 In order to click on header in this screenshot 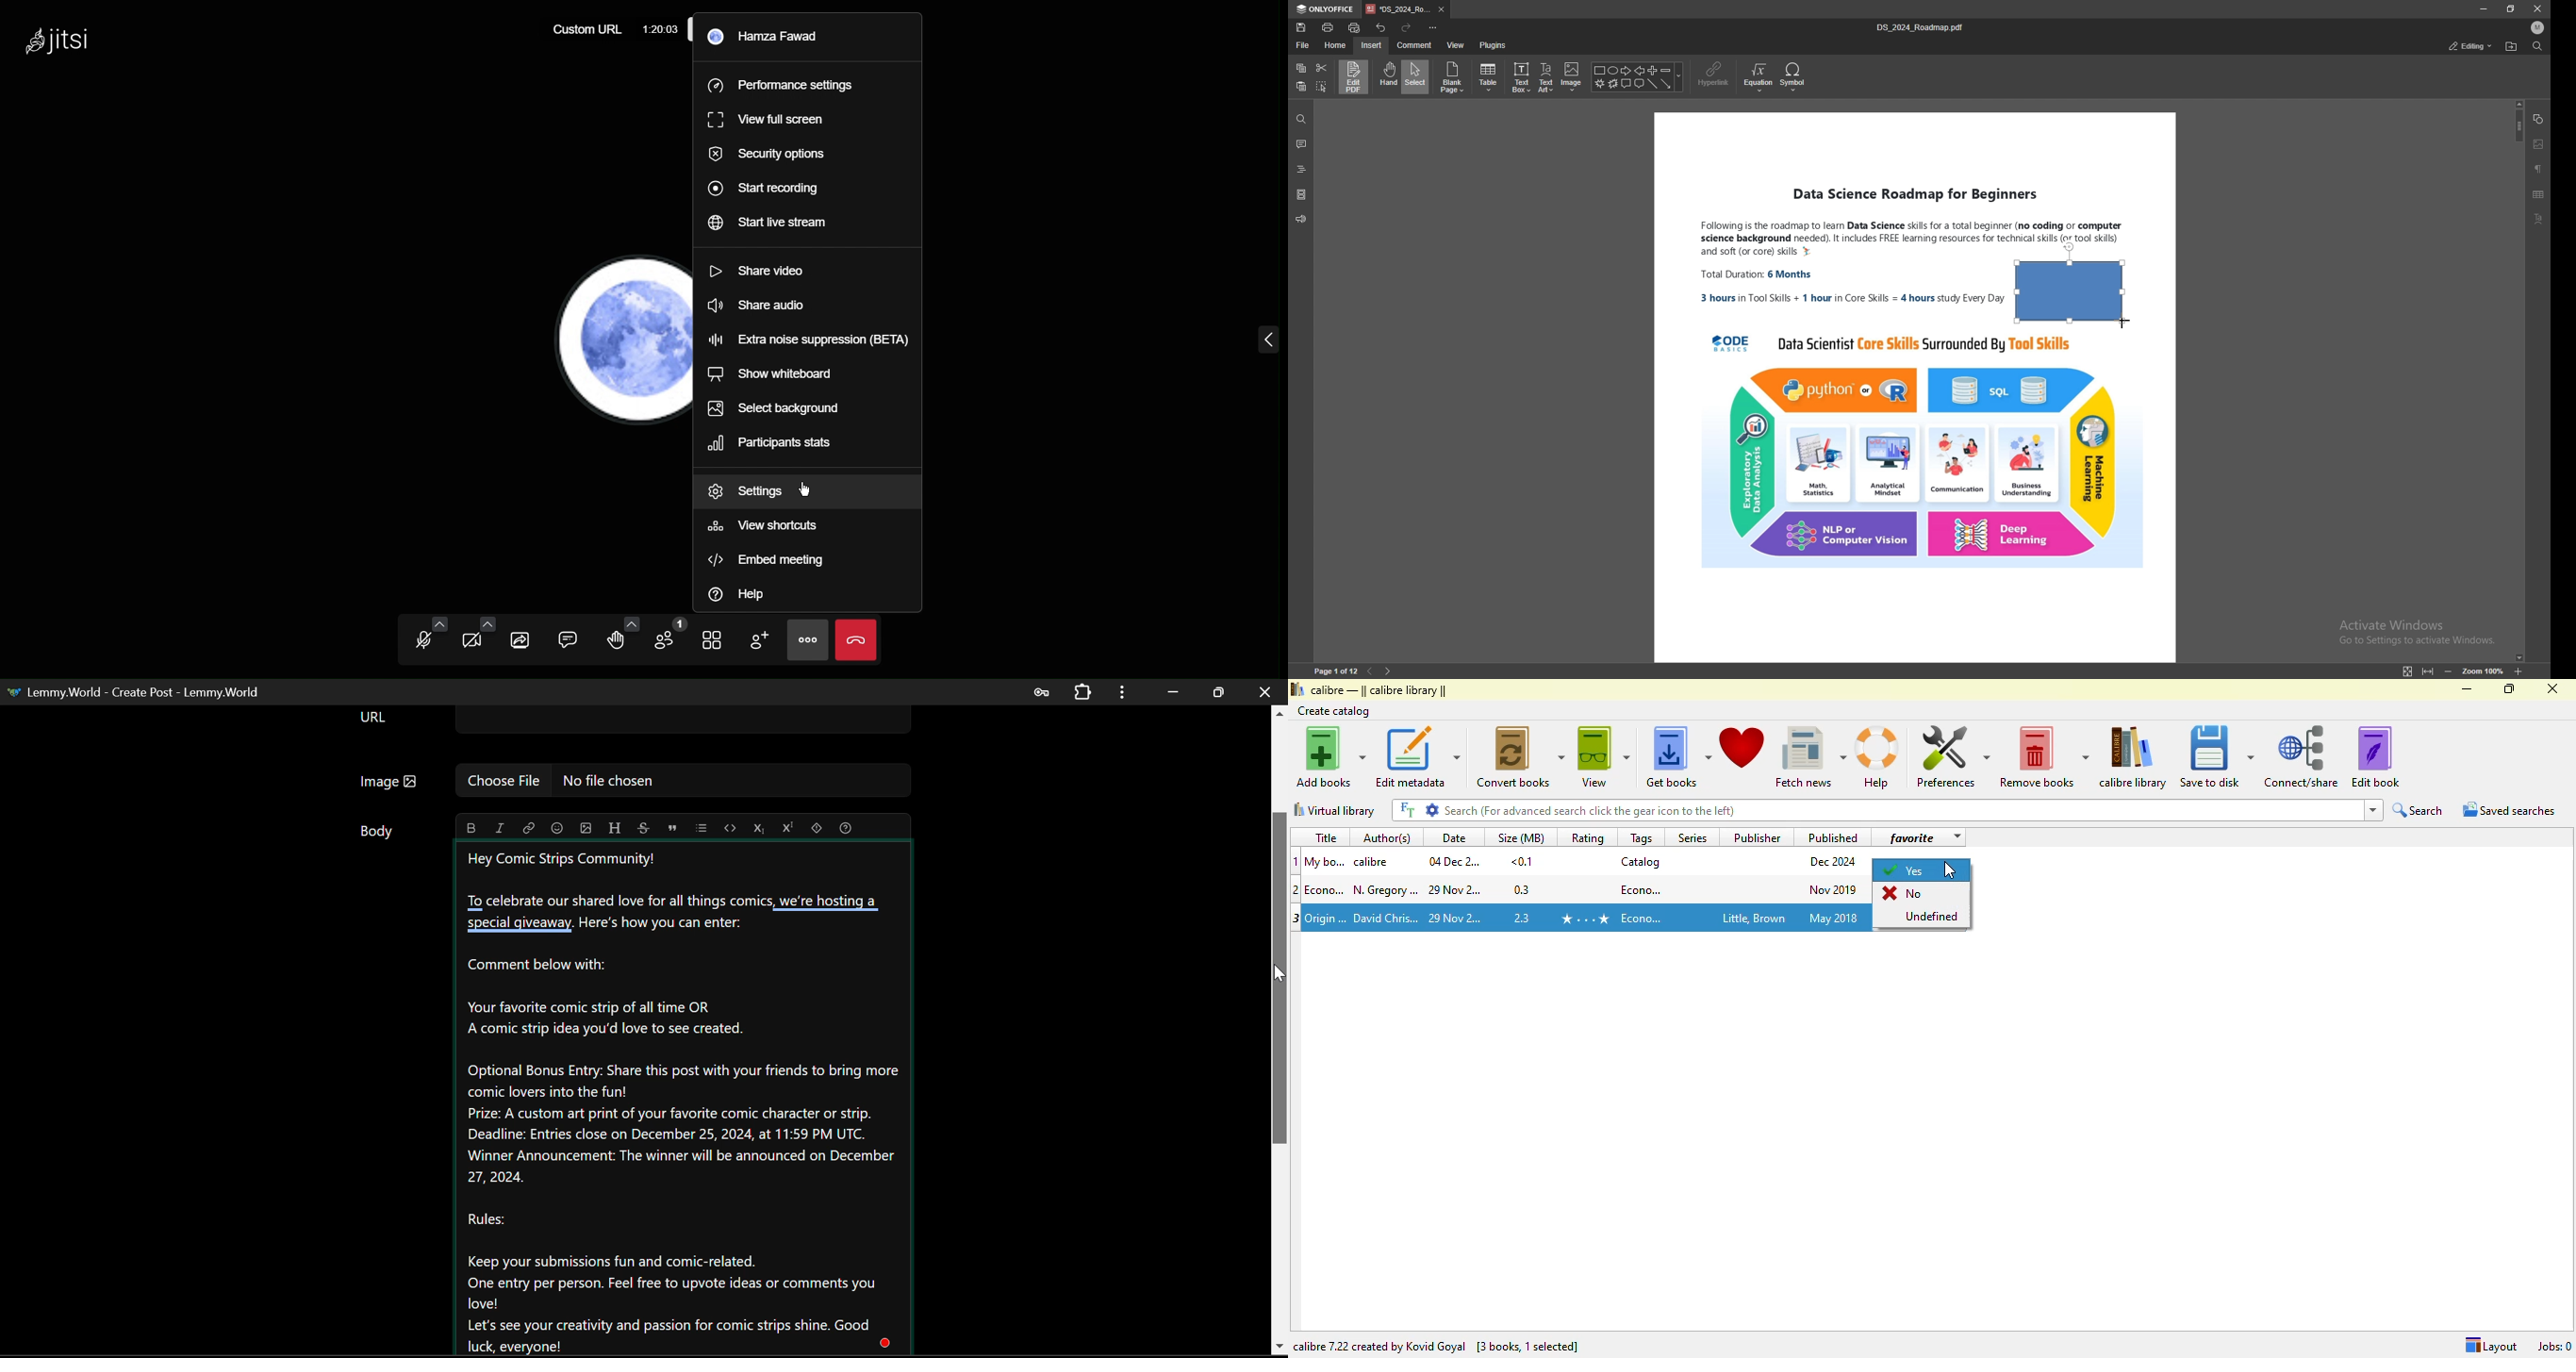, I will do `click(615, 829)`.